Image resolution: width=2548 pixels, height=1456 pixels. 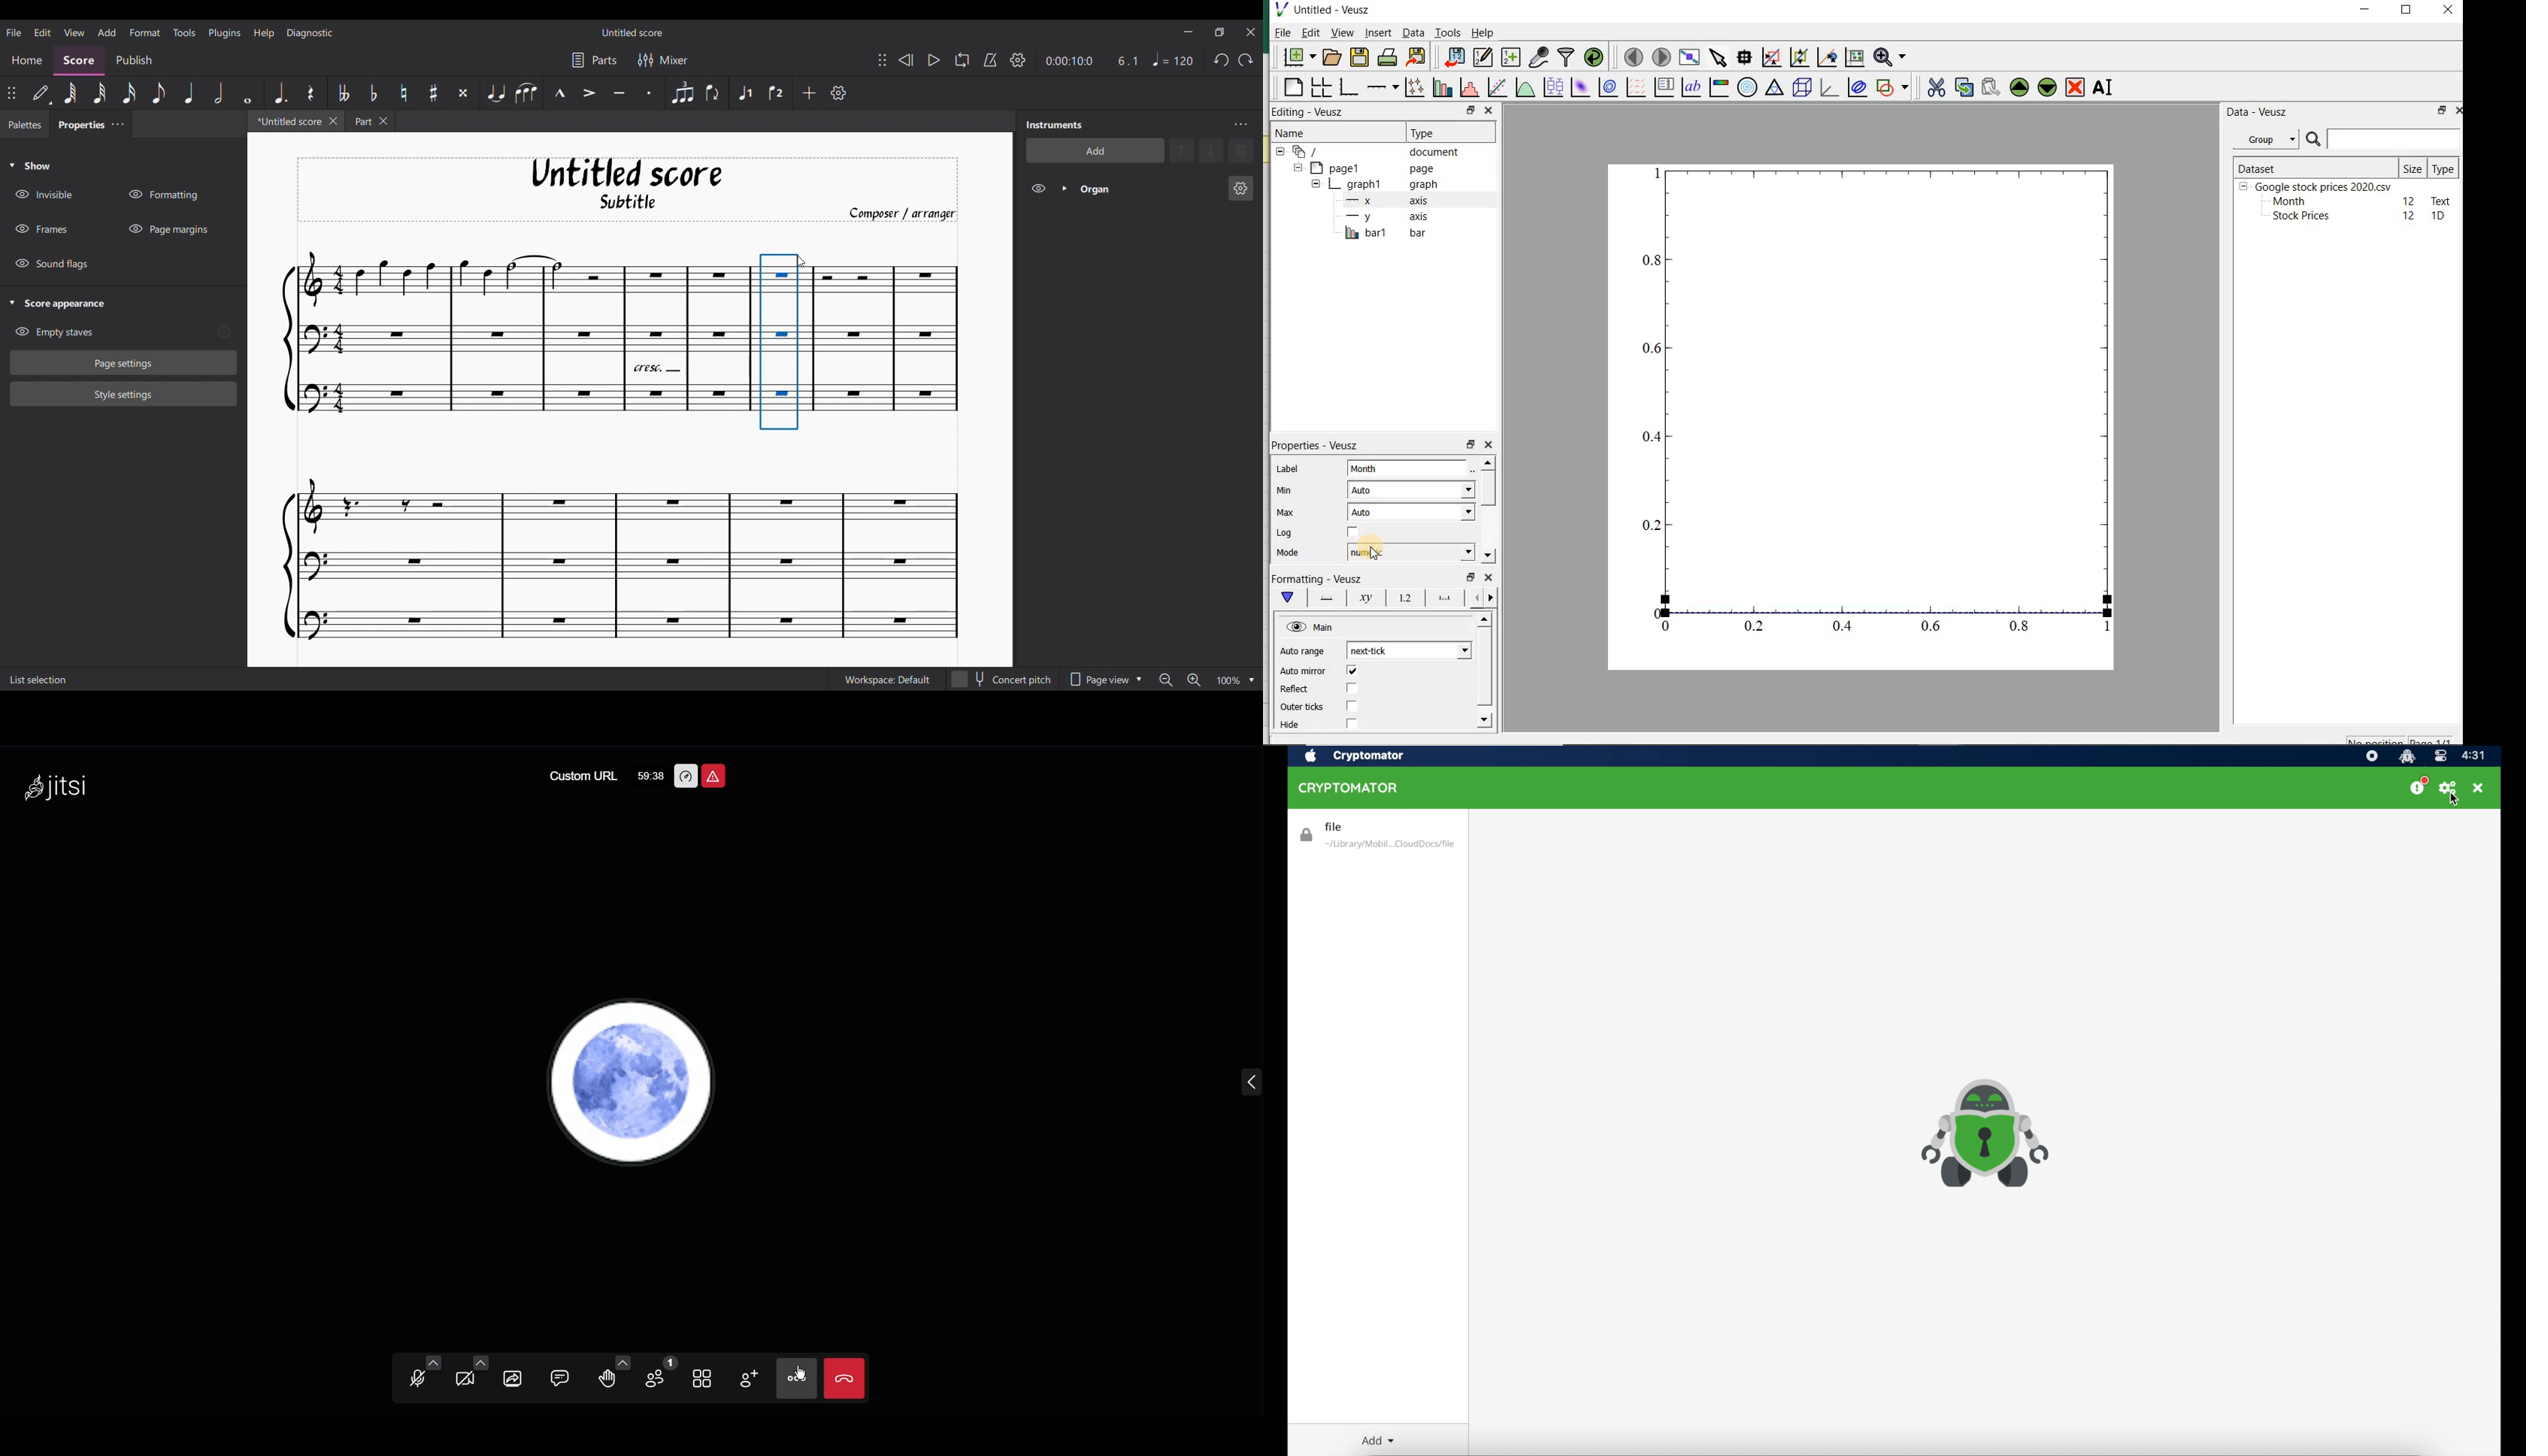 What do you see at coordinates (117, 124) in the screenshot?
I see `Close/Undock Properties tab` at bounding box center [117, 124].